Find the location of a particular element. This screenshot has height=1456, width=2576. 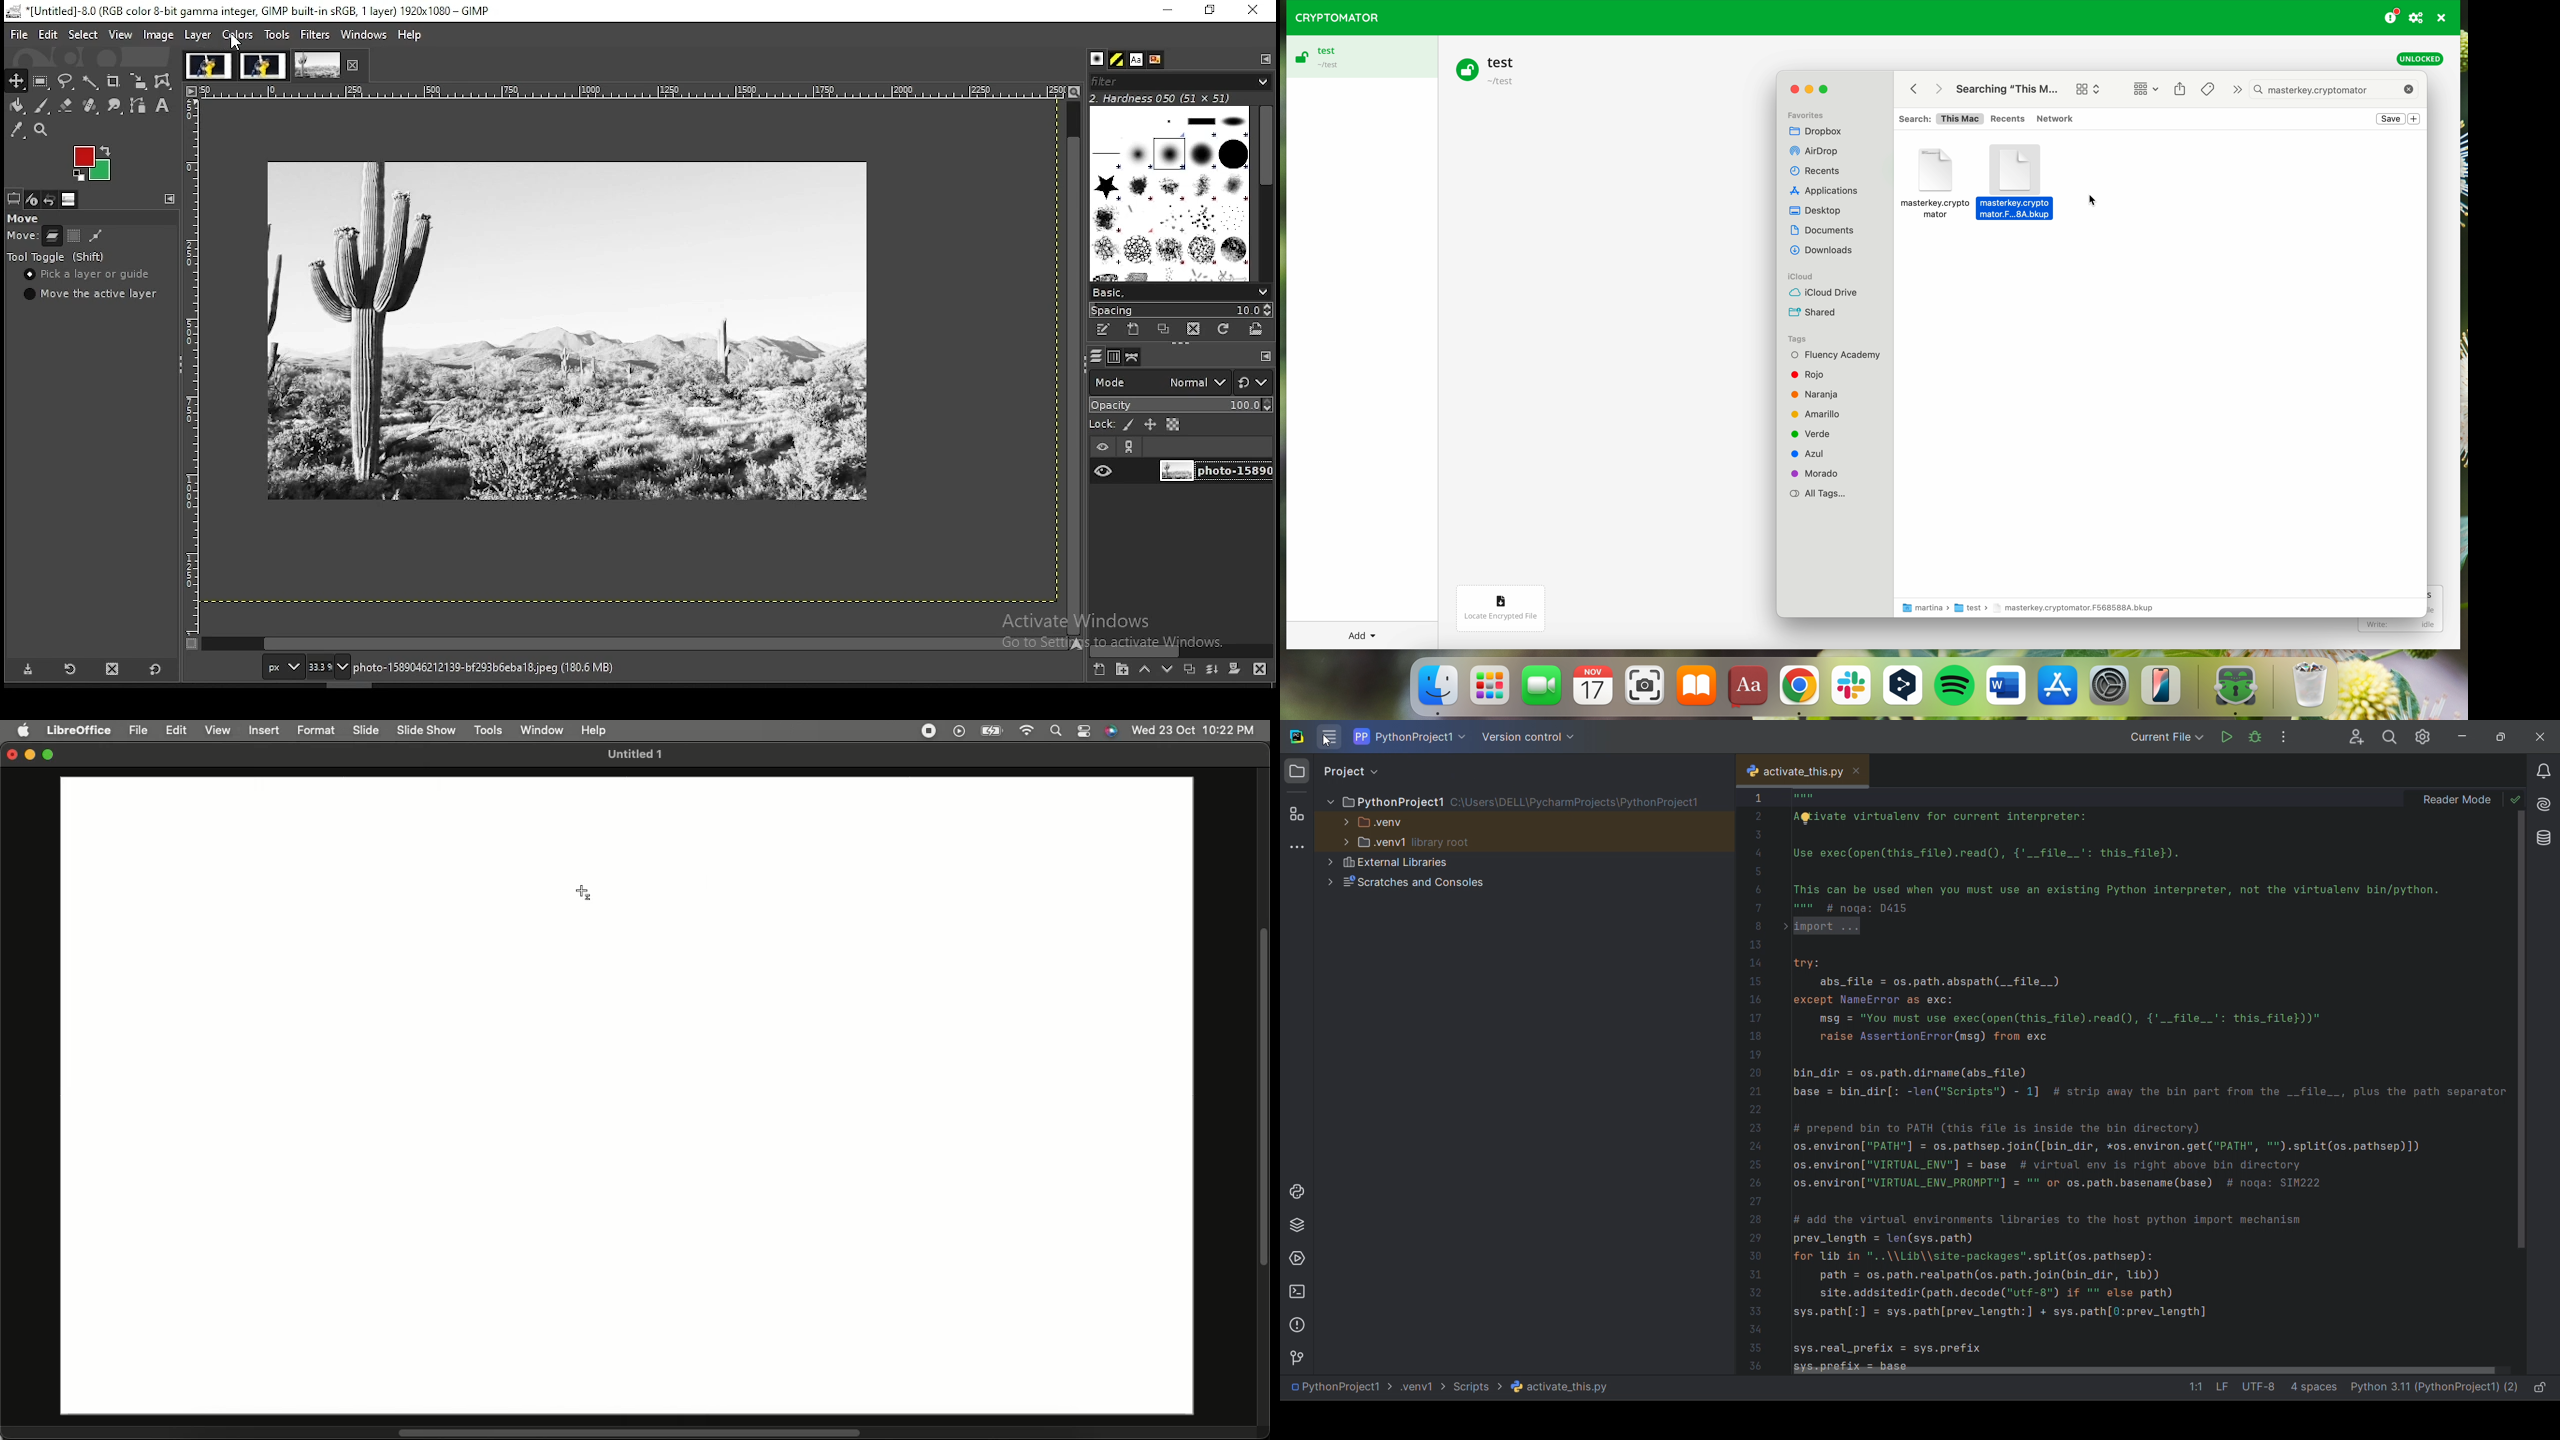

Close is located at coordinates (9, 756).